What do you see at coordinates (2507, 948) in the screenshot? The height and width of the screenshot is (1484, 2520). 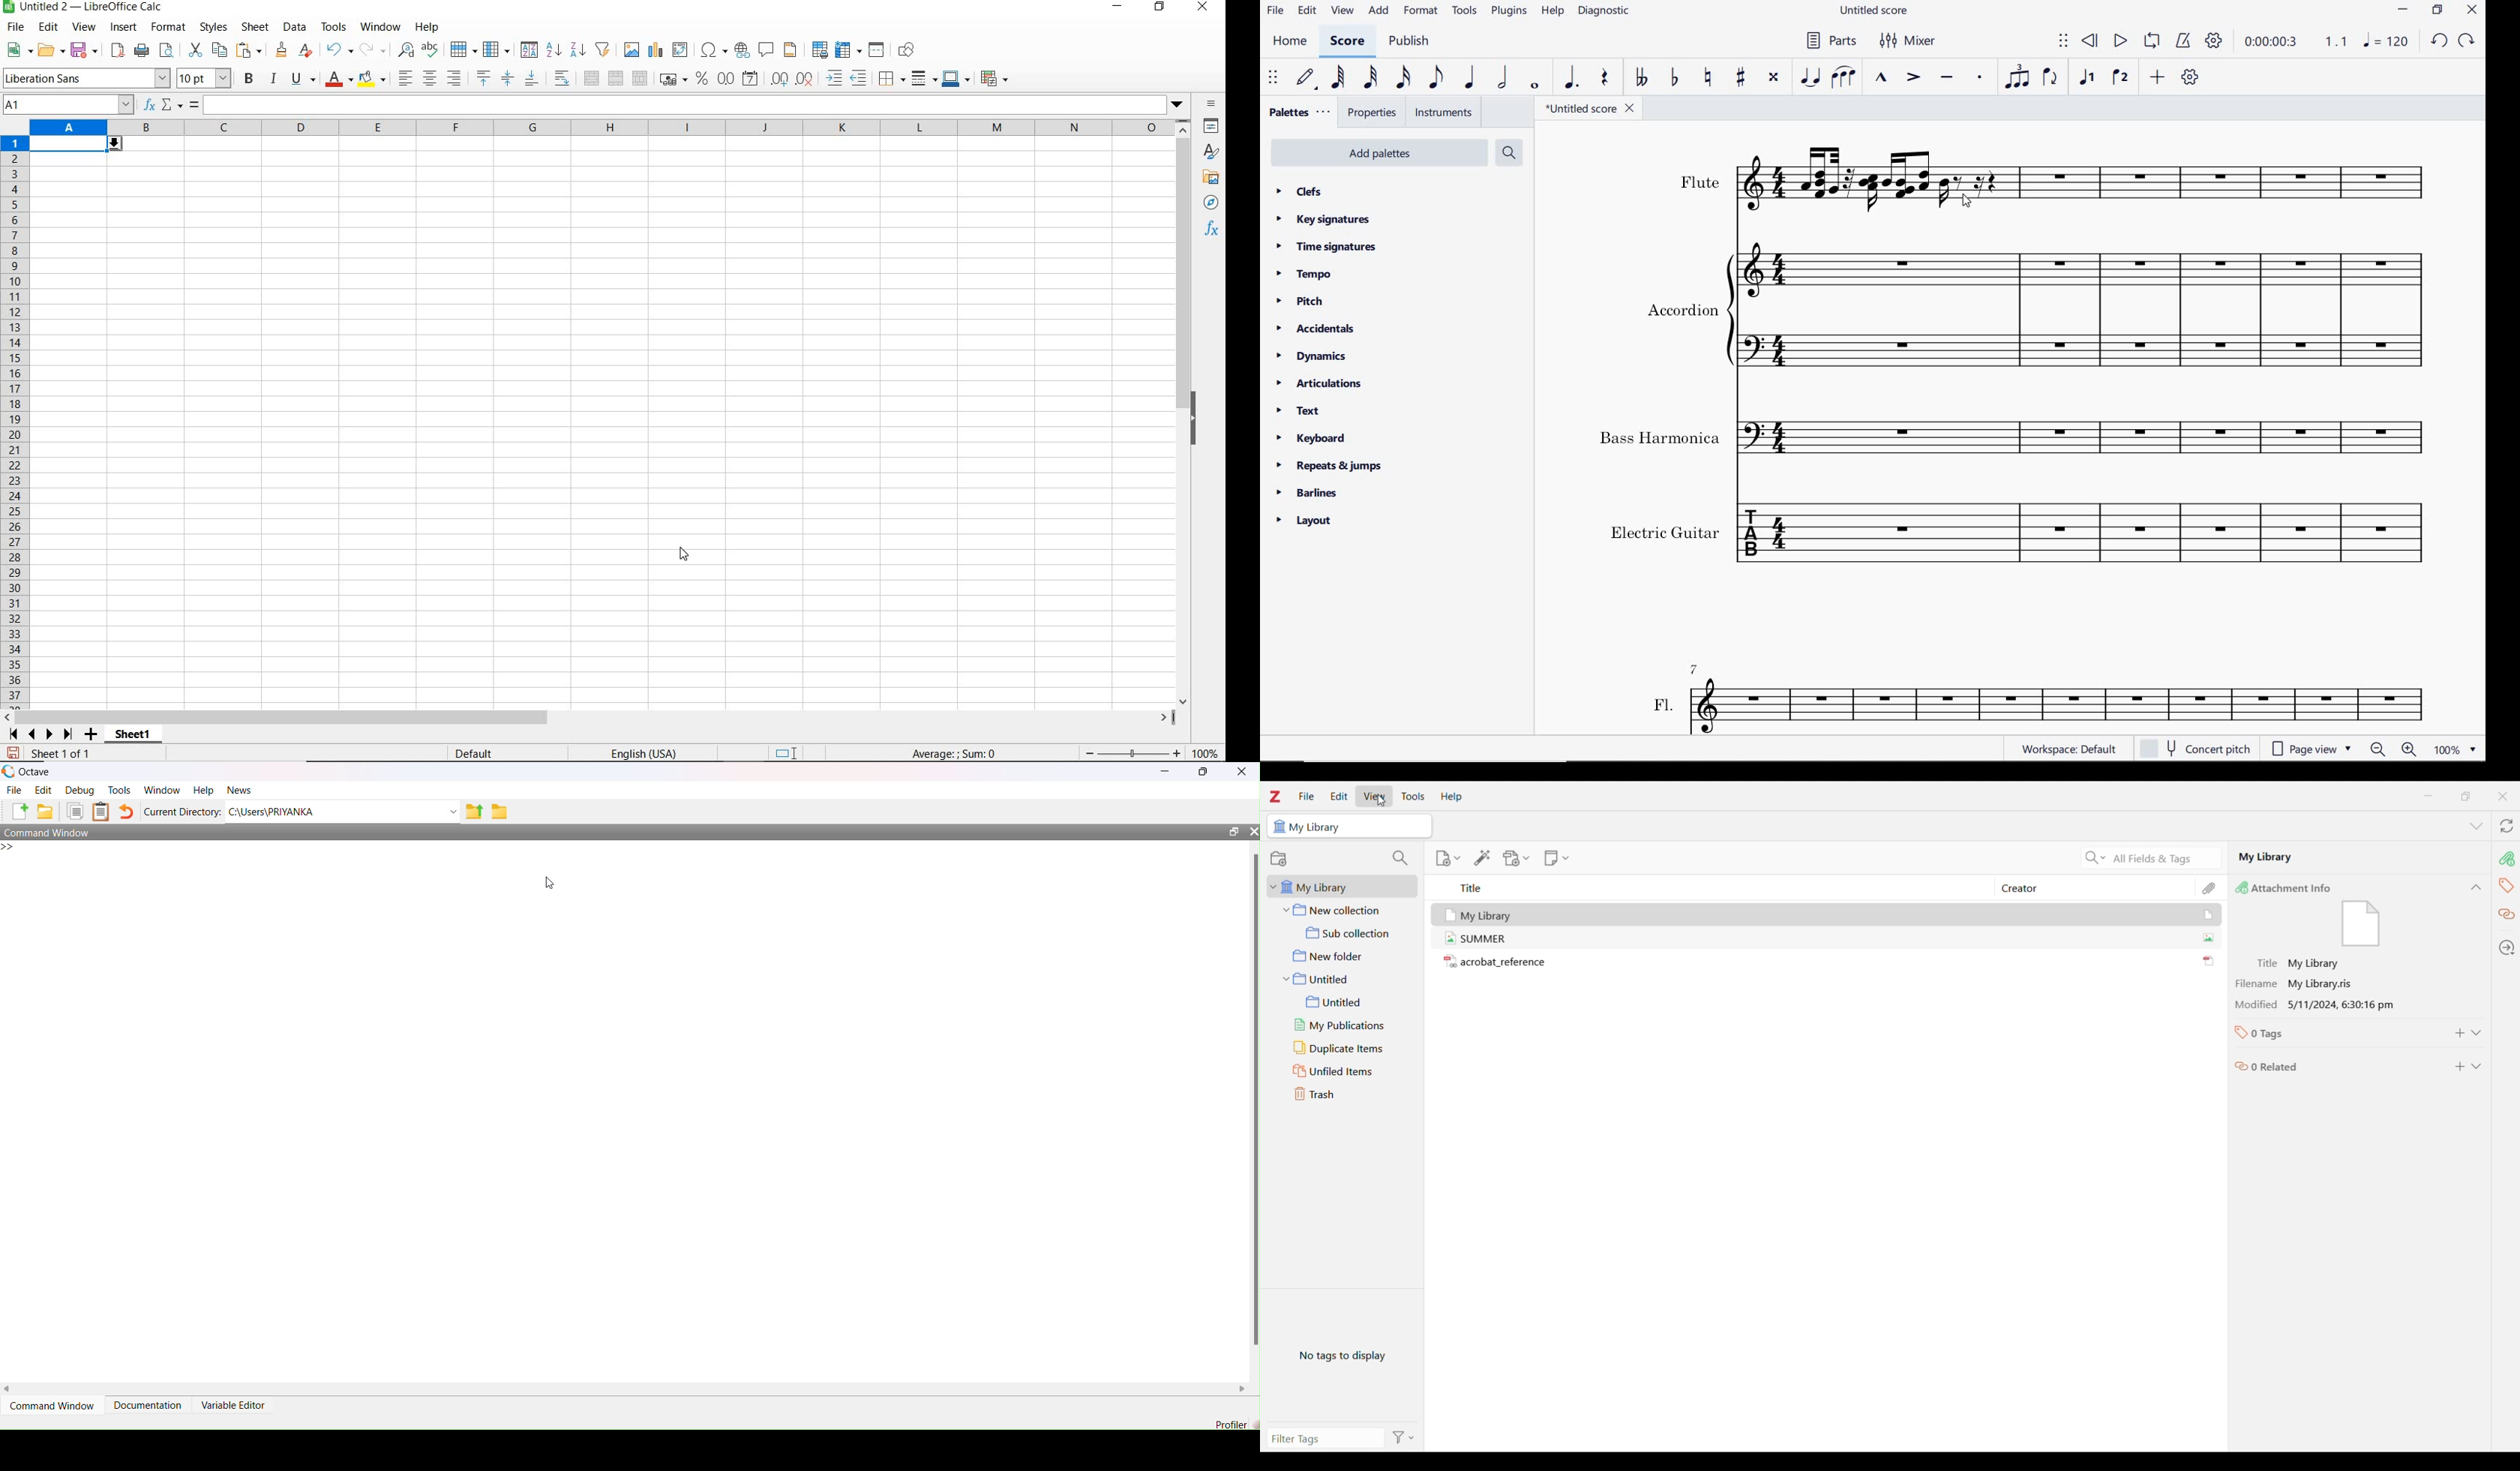 I see `Locate` at bounding box center [2507, 948].